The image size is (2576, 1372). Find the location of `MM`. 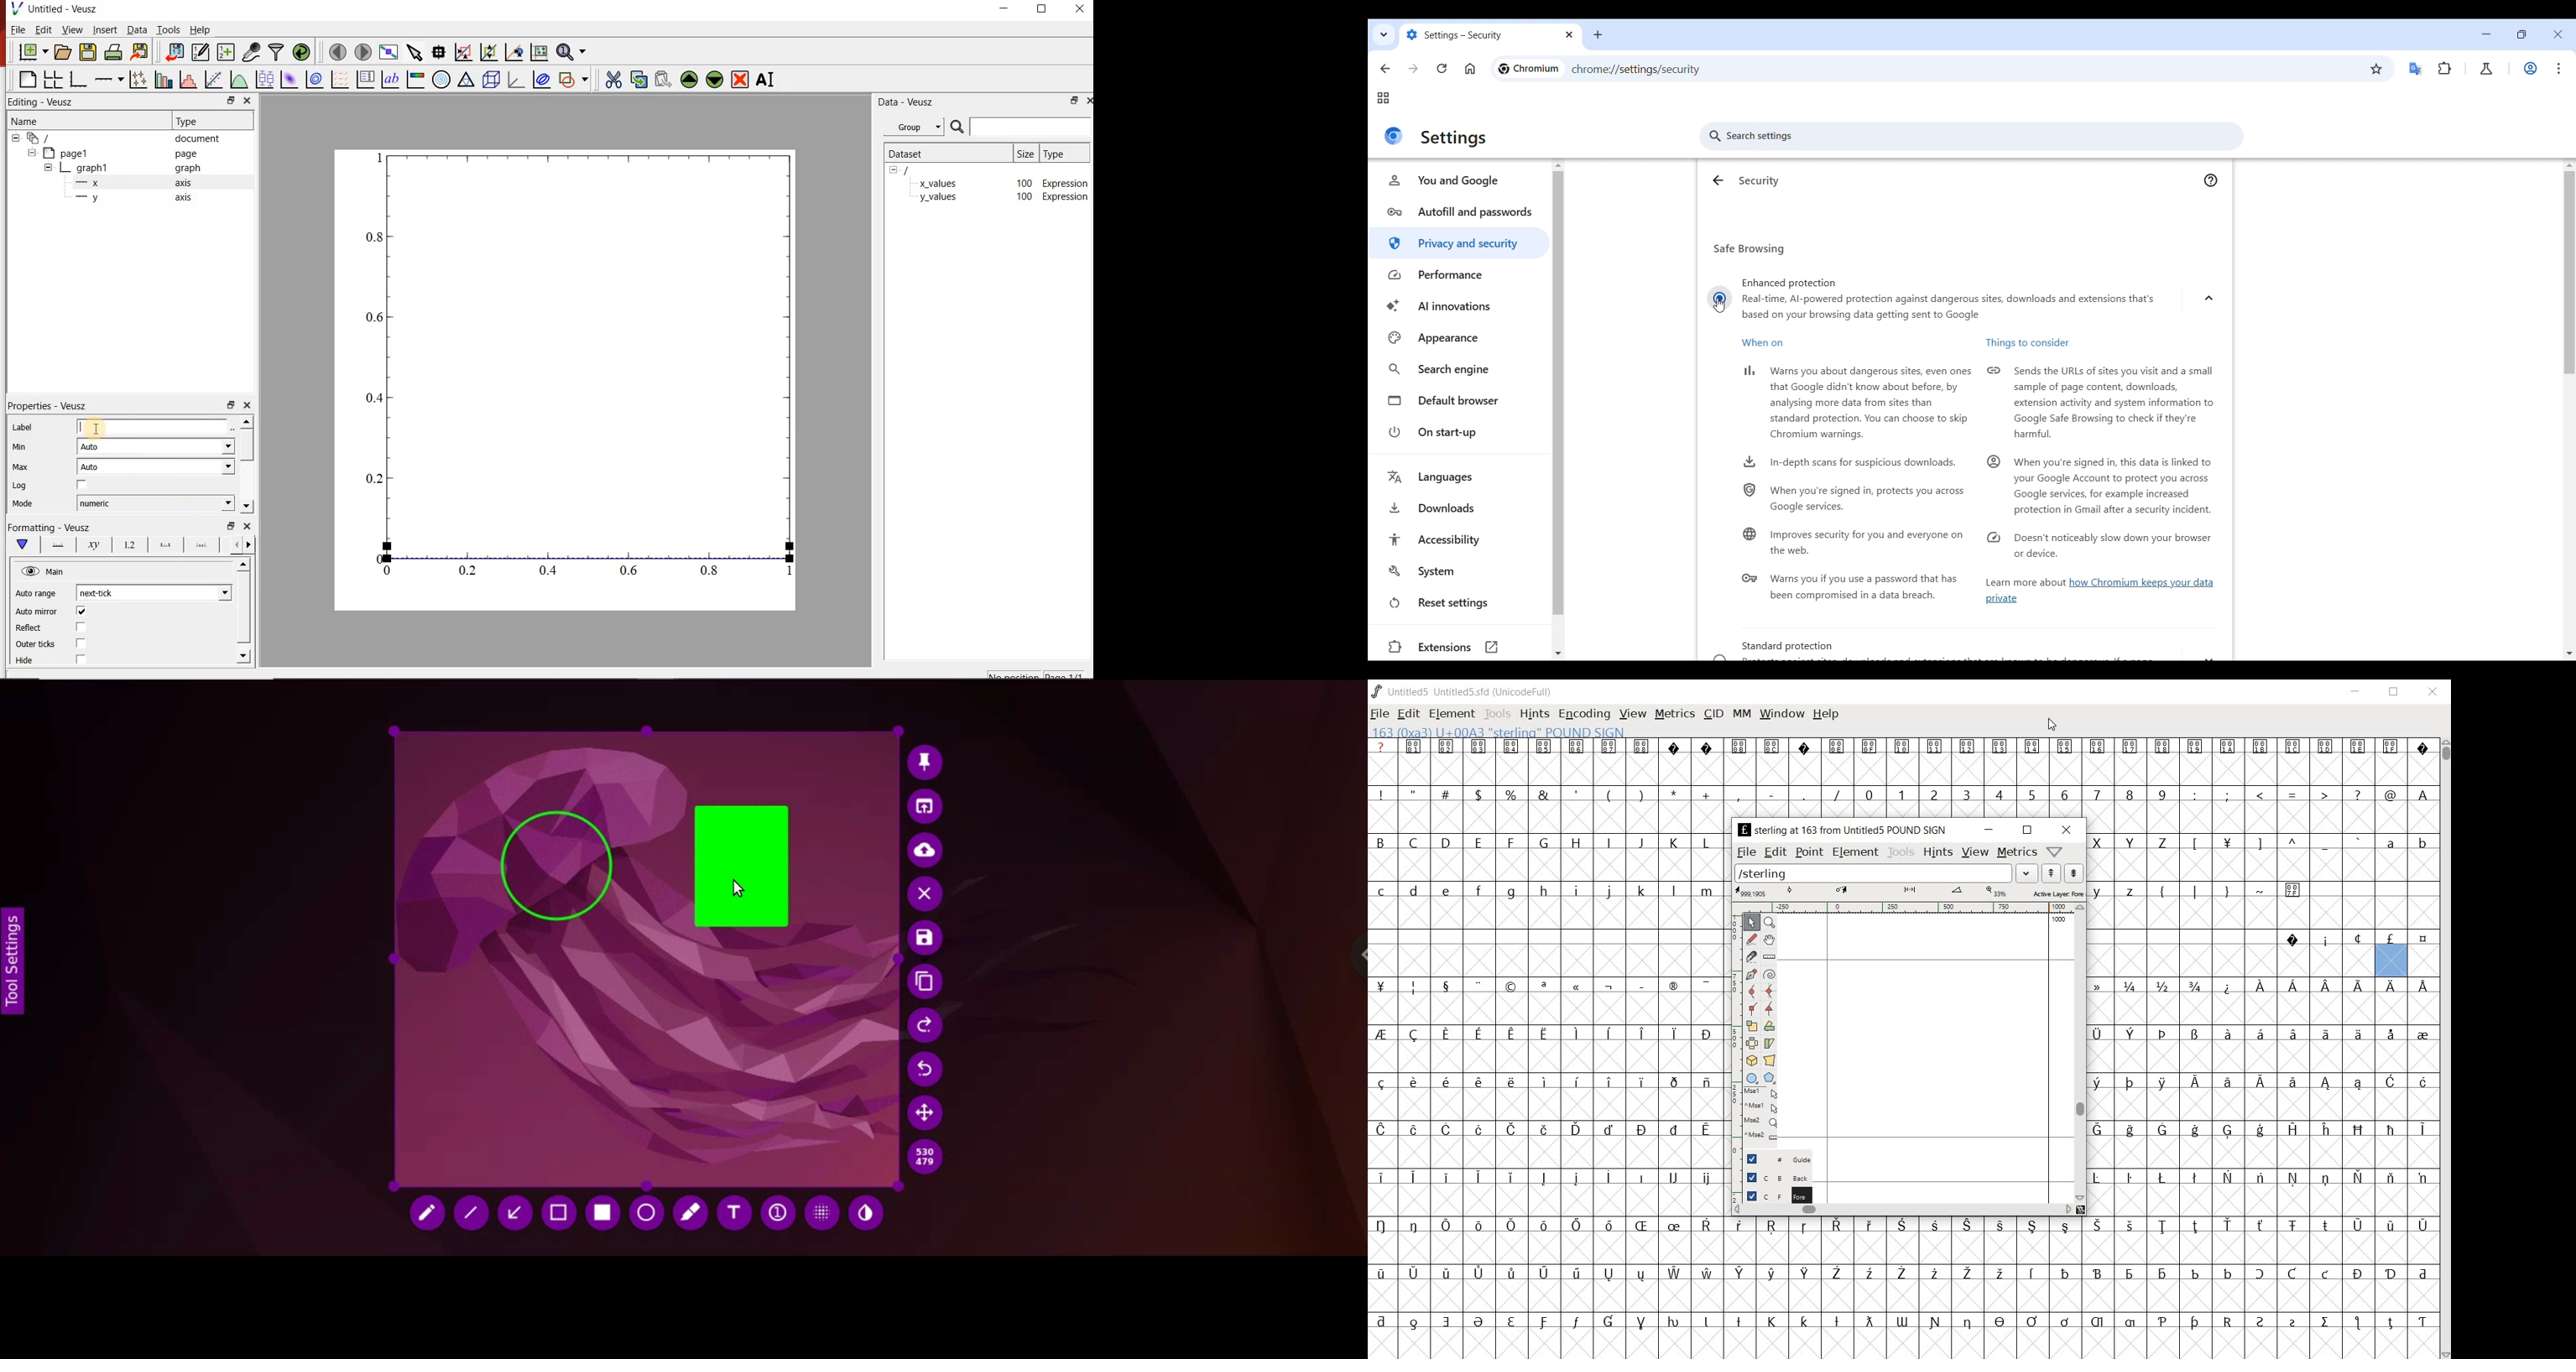

MM is located at coordinates (1743, 715).